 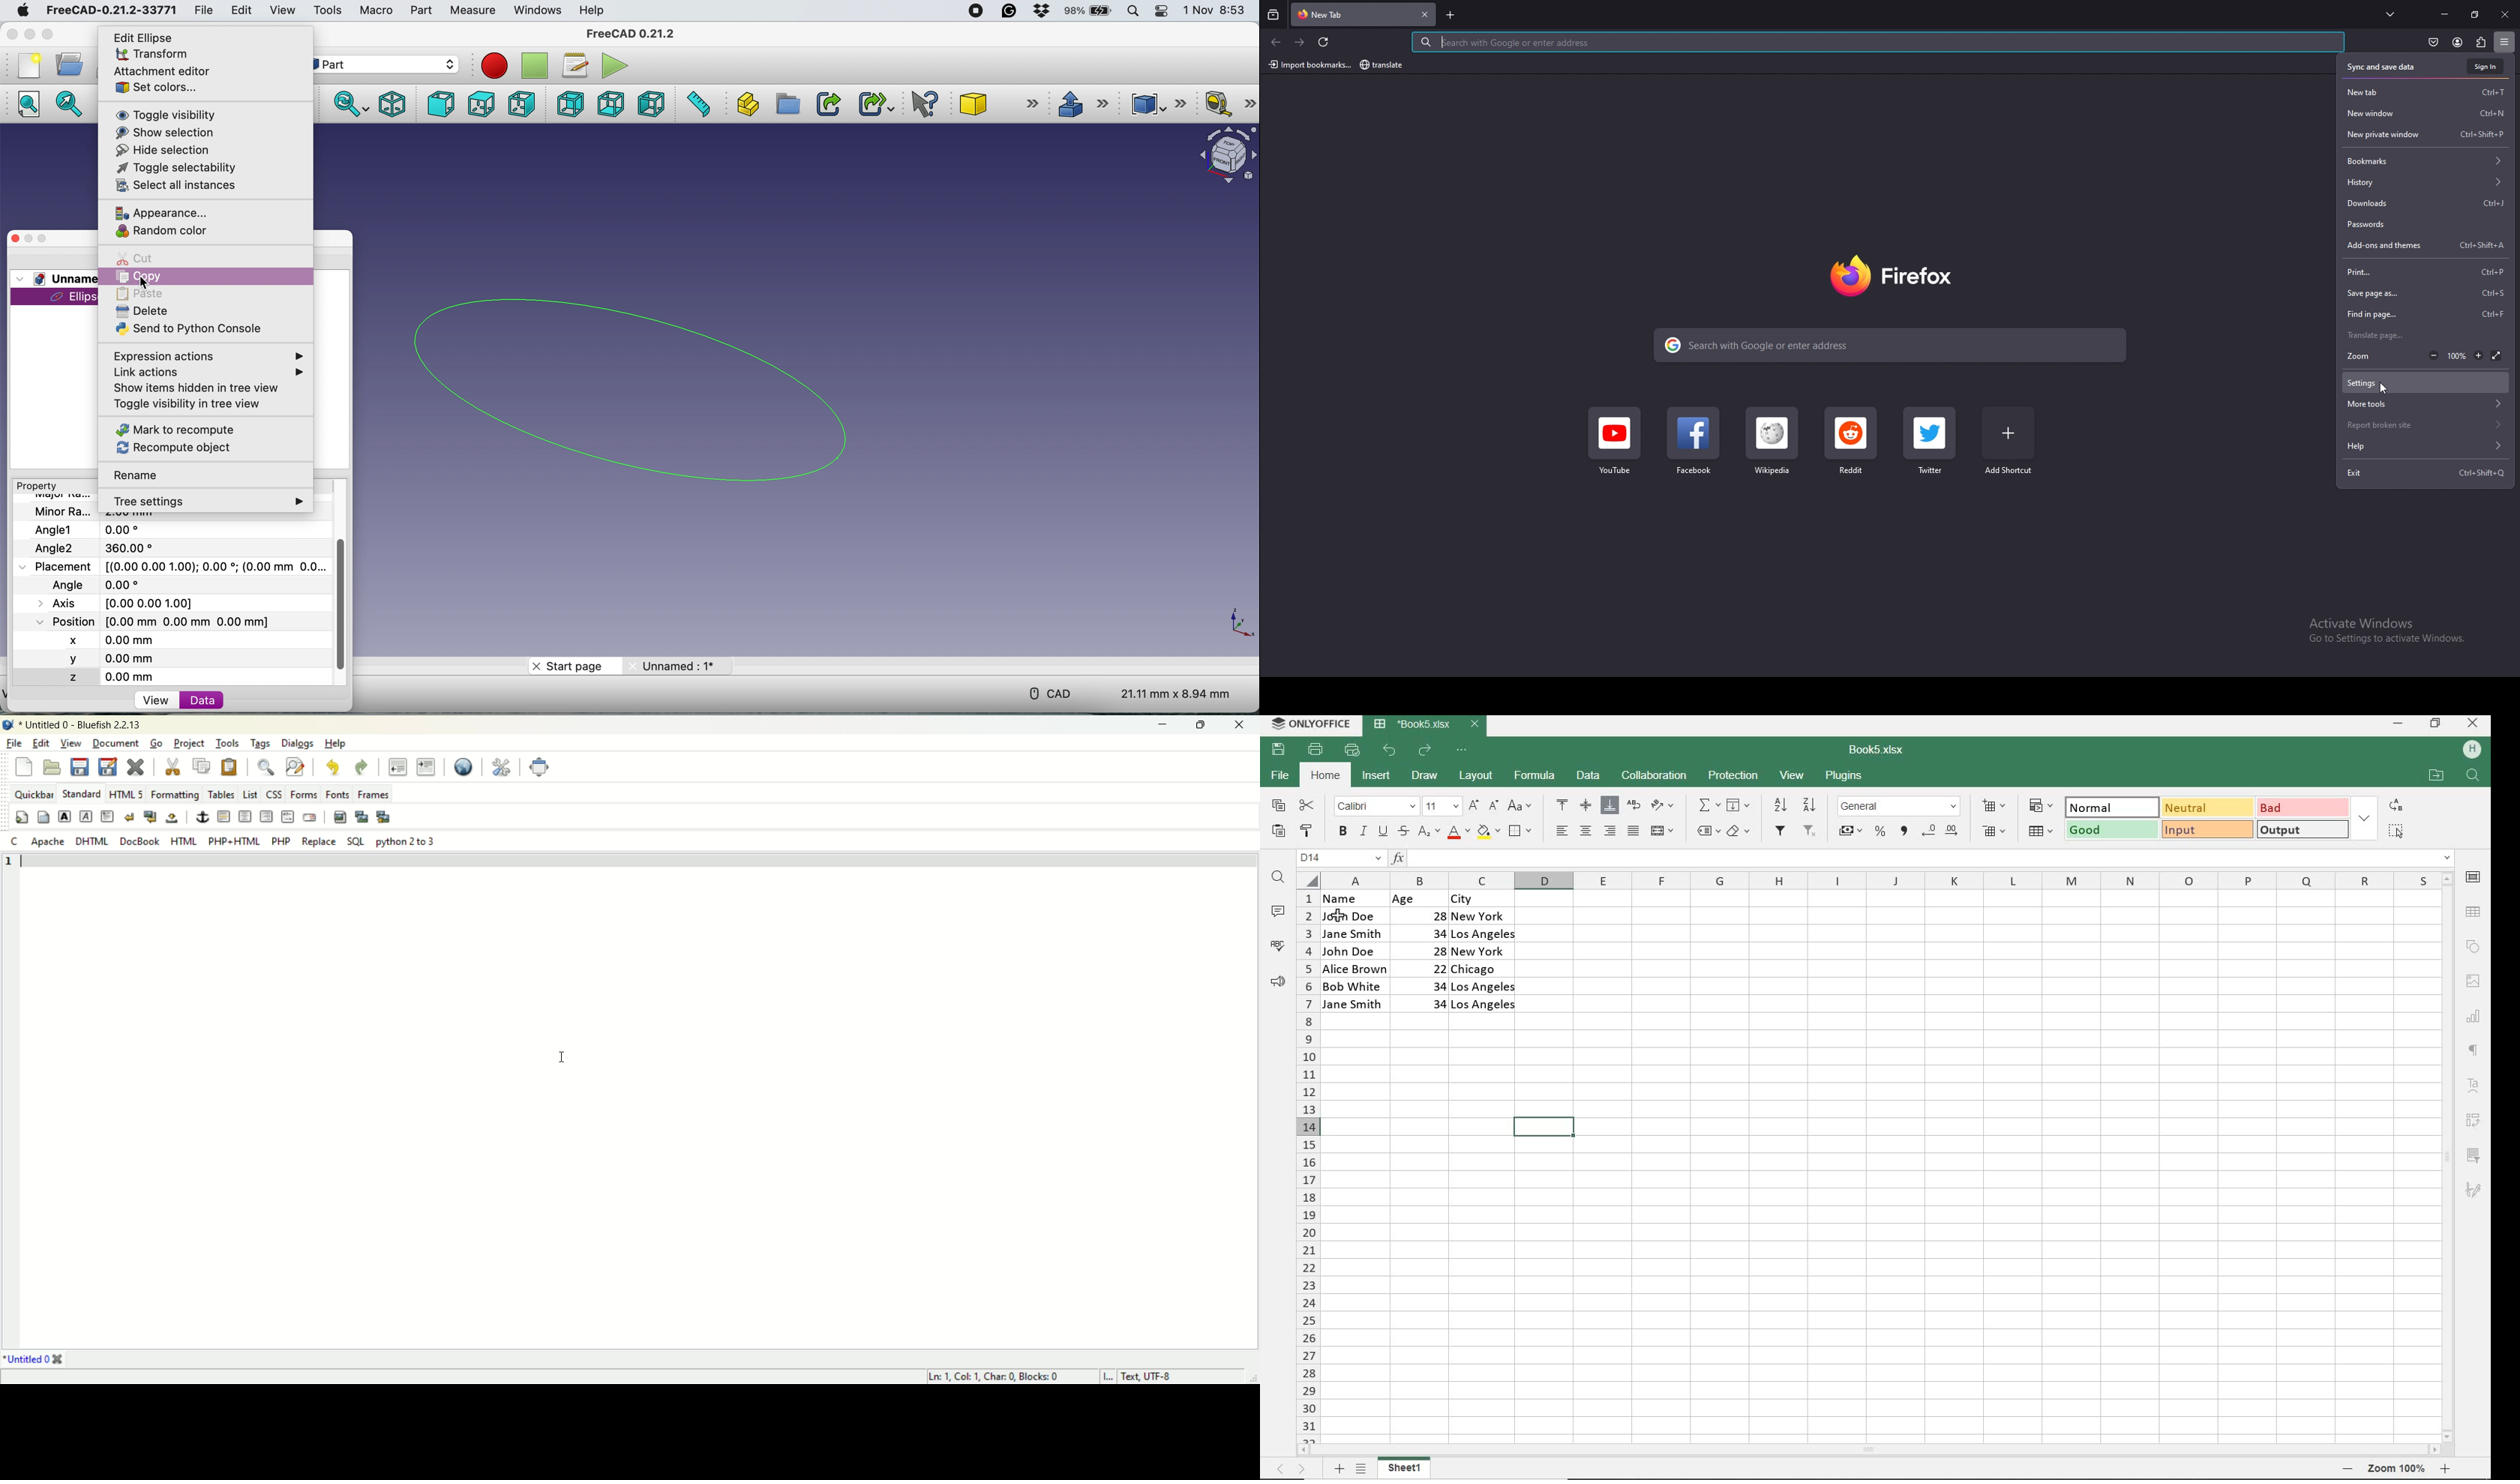 What do you see at coordinates (12, 744) in the screenshot?
I see `file` at bounding box center [12, 744].